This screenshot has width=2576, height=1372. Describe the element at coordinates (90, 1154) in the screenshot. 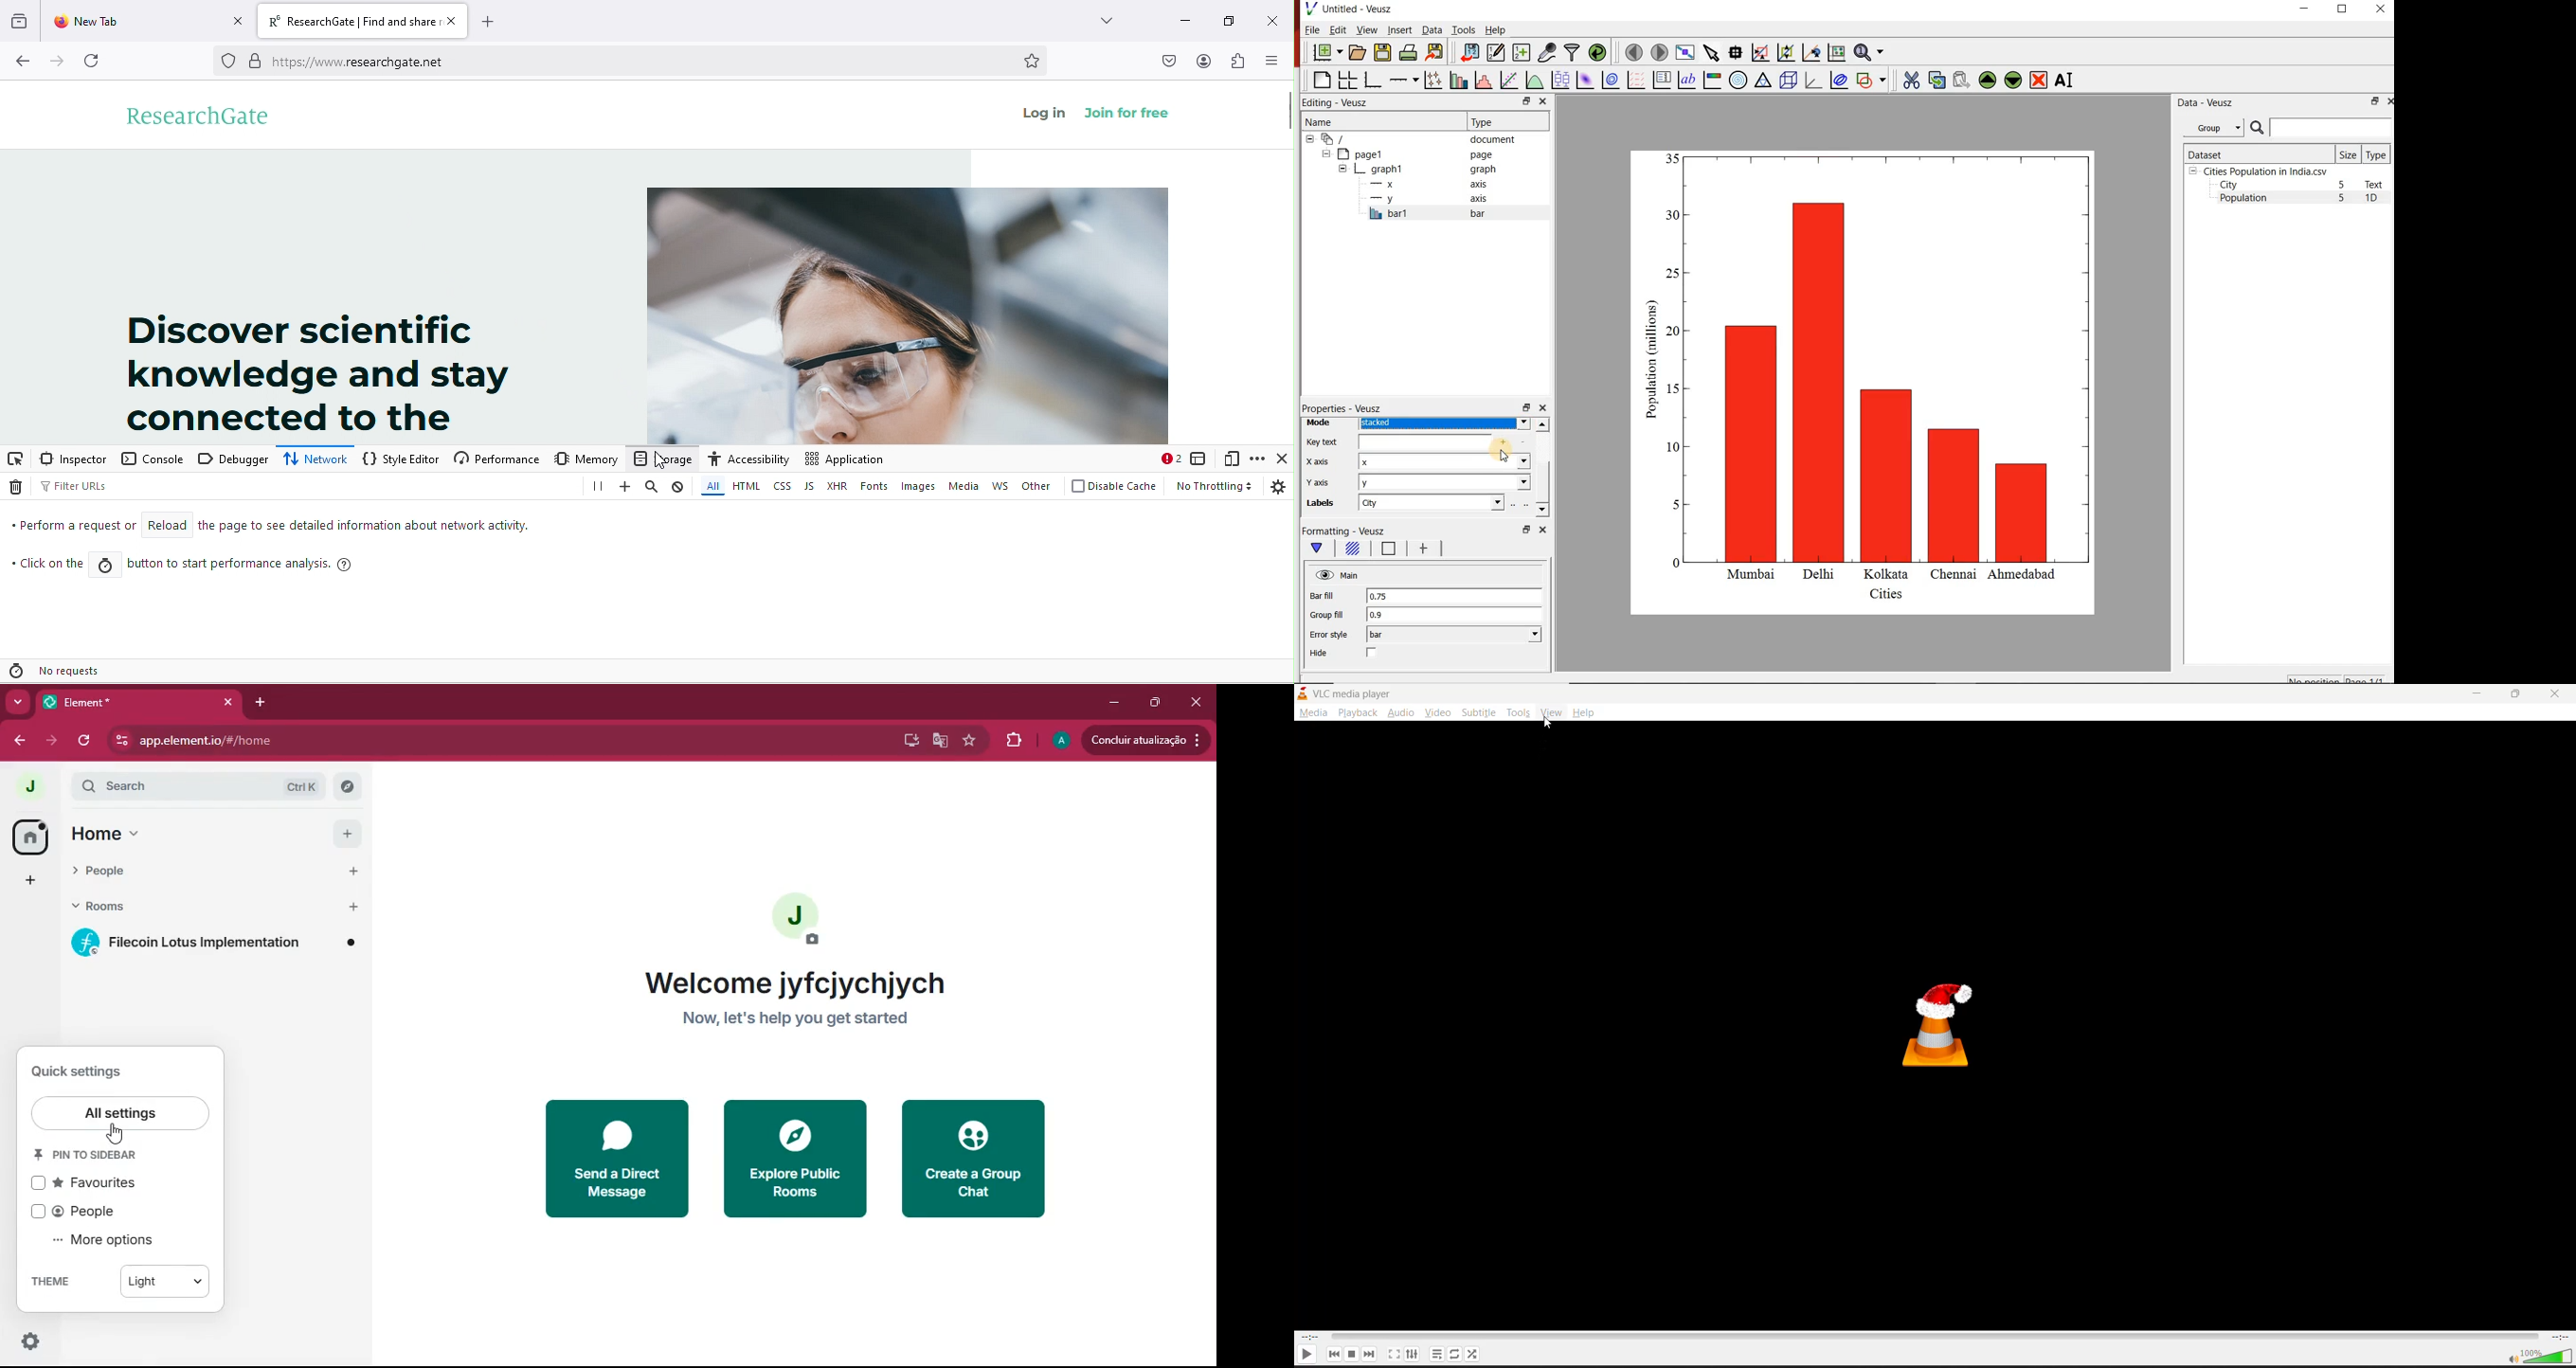

I see `pin` at that location.